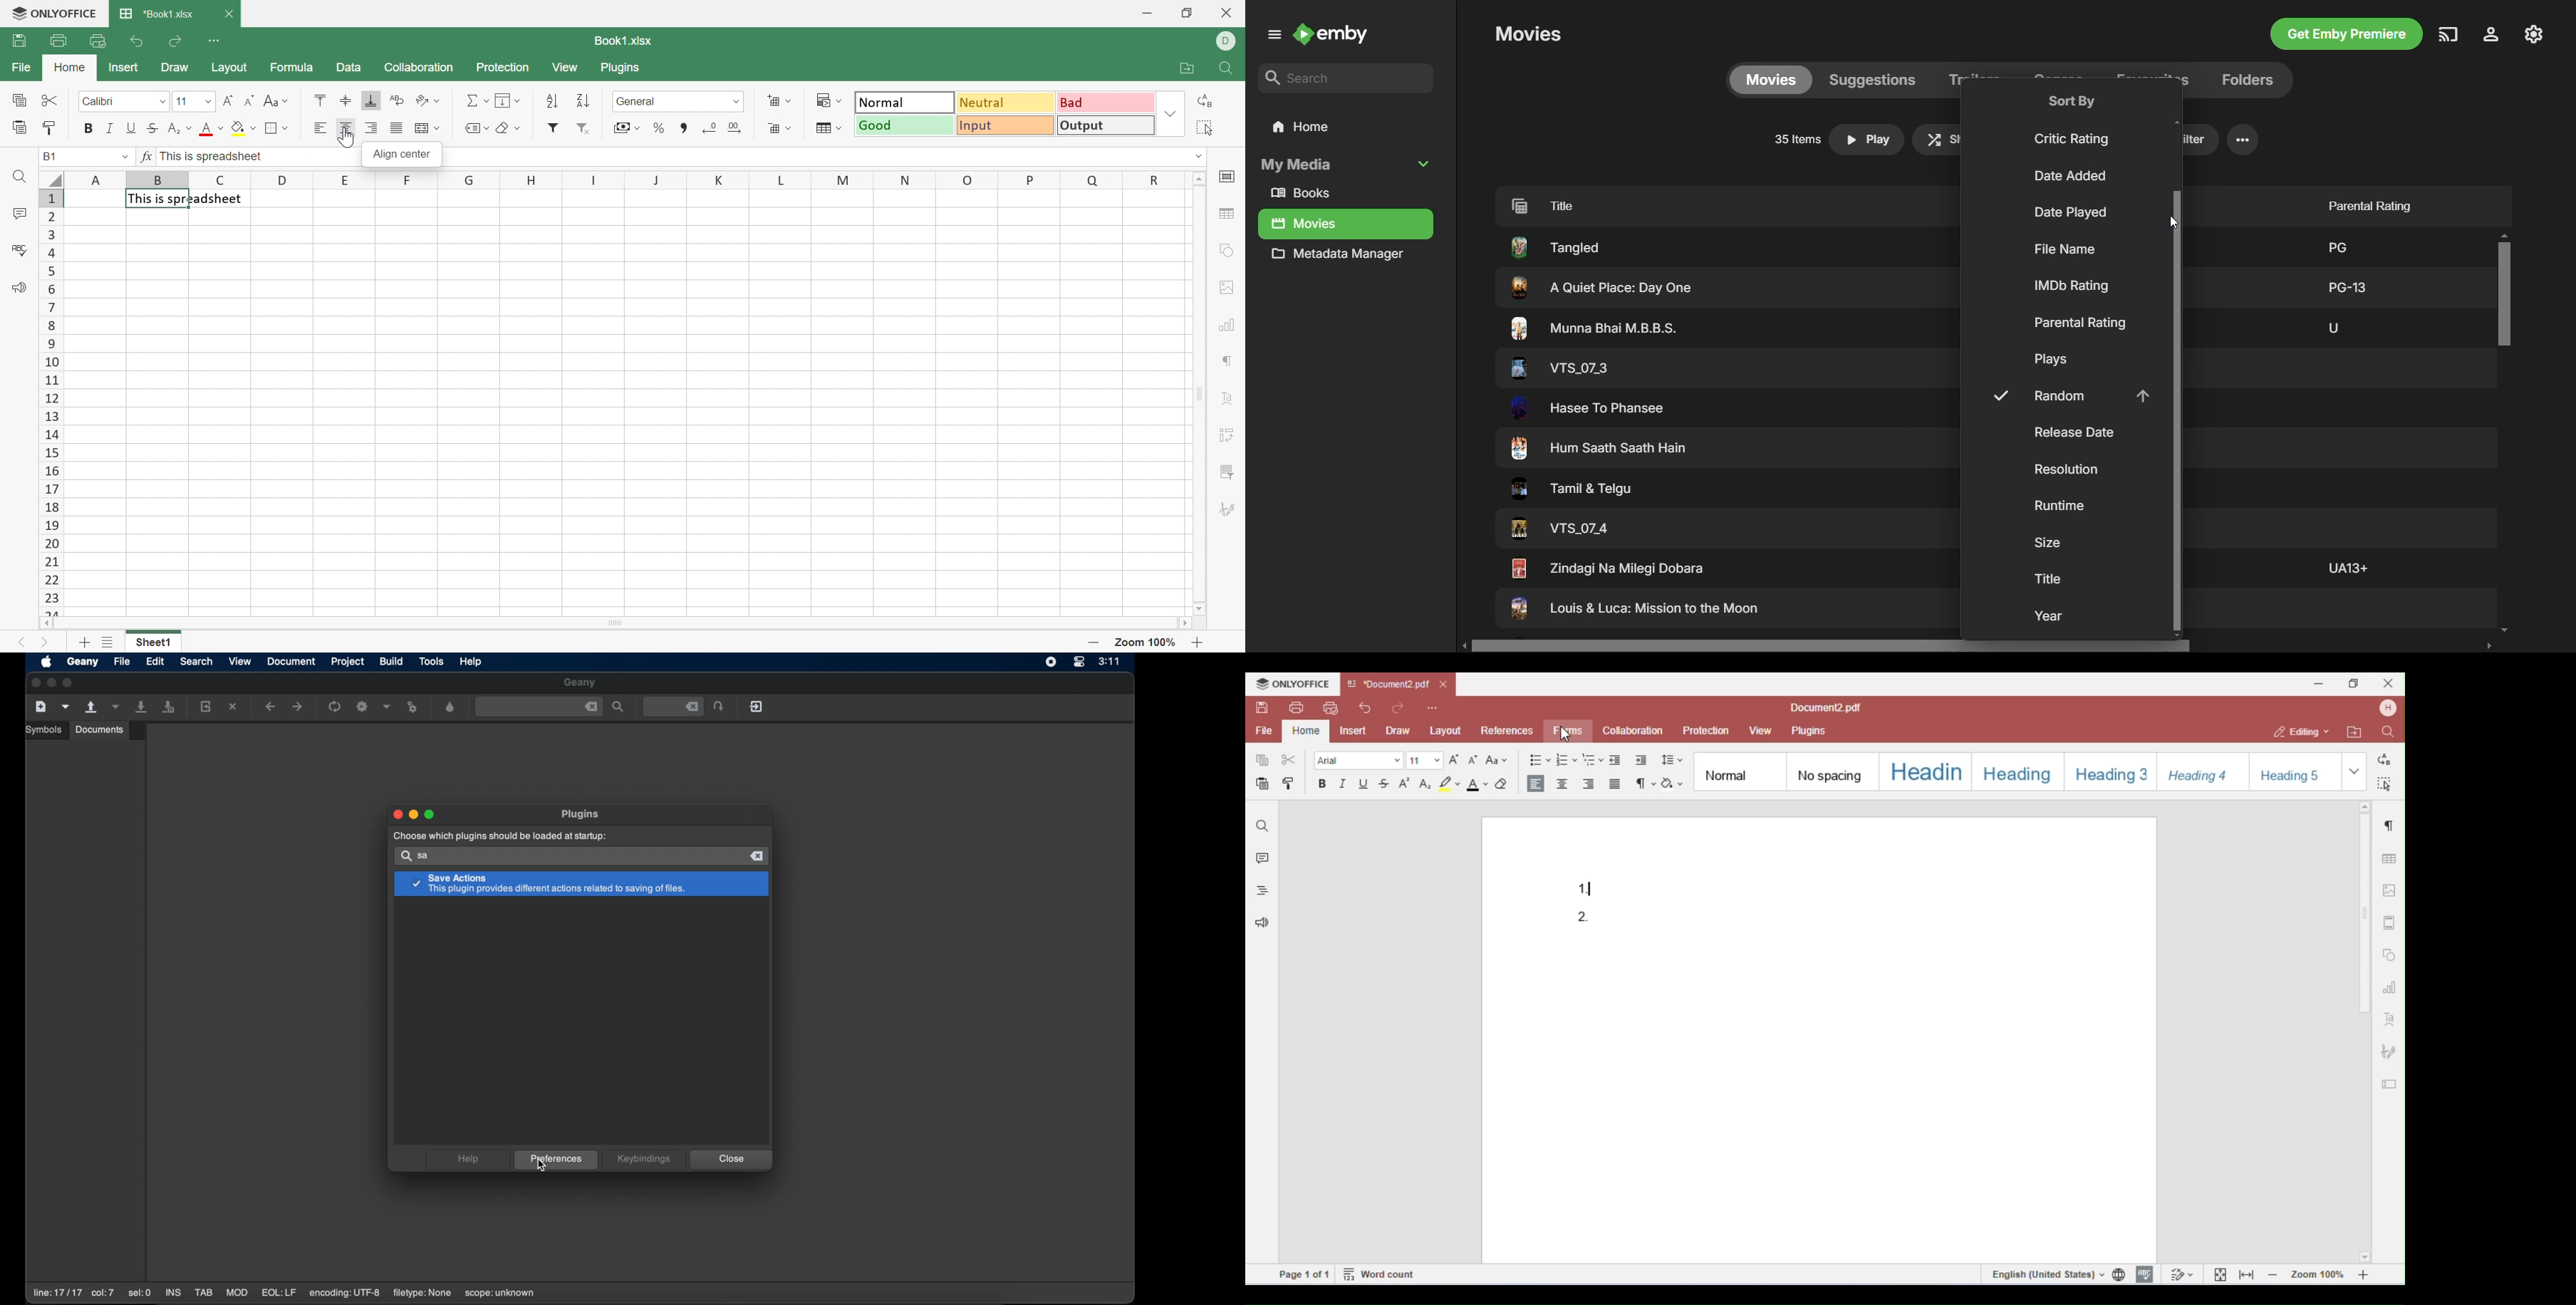  I want to click on Check Spelling, so click(19, 250).